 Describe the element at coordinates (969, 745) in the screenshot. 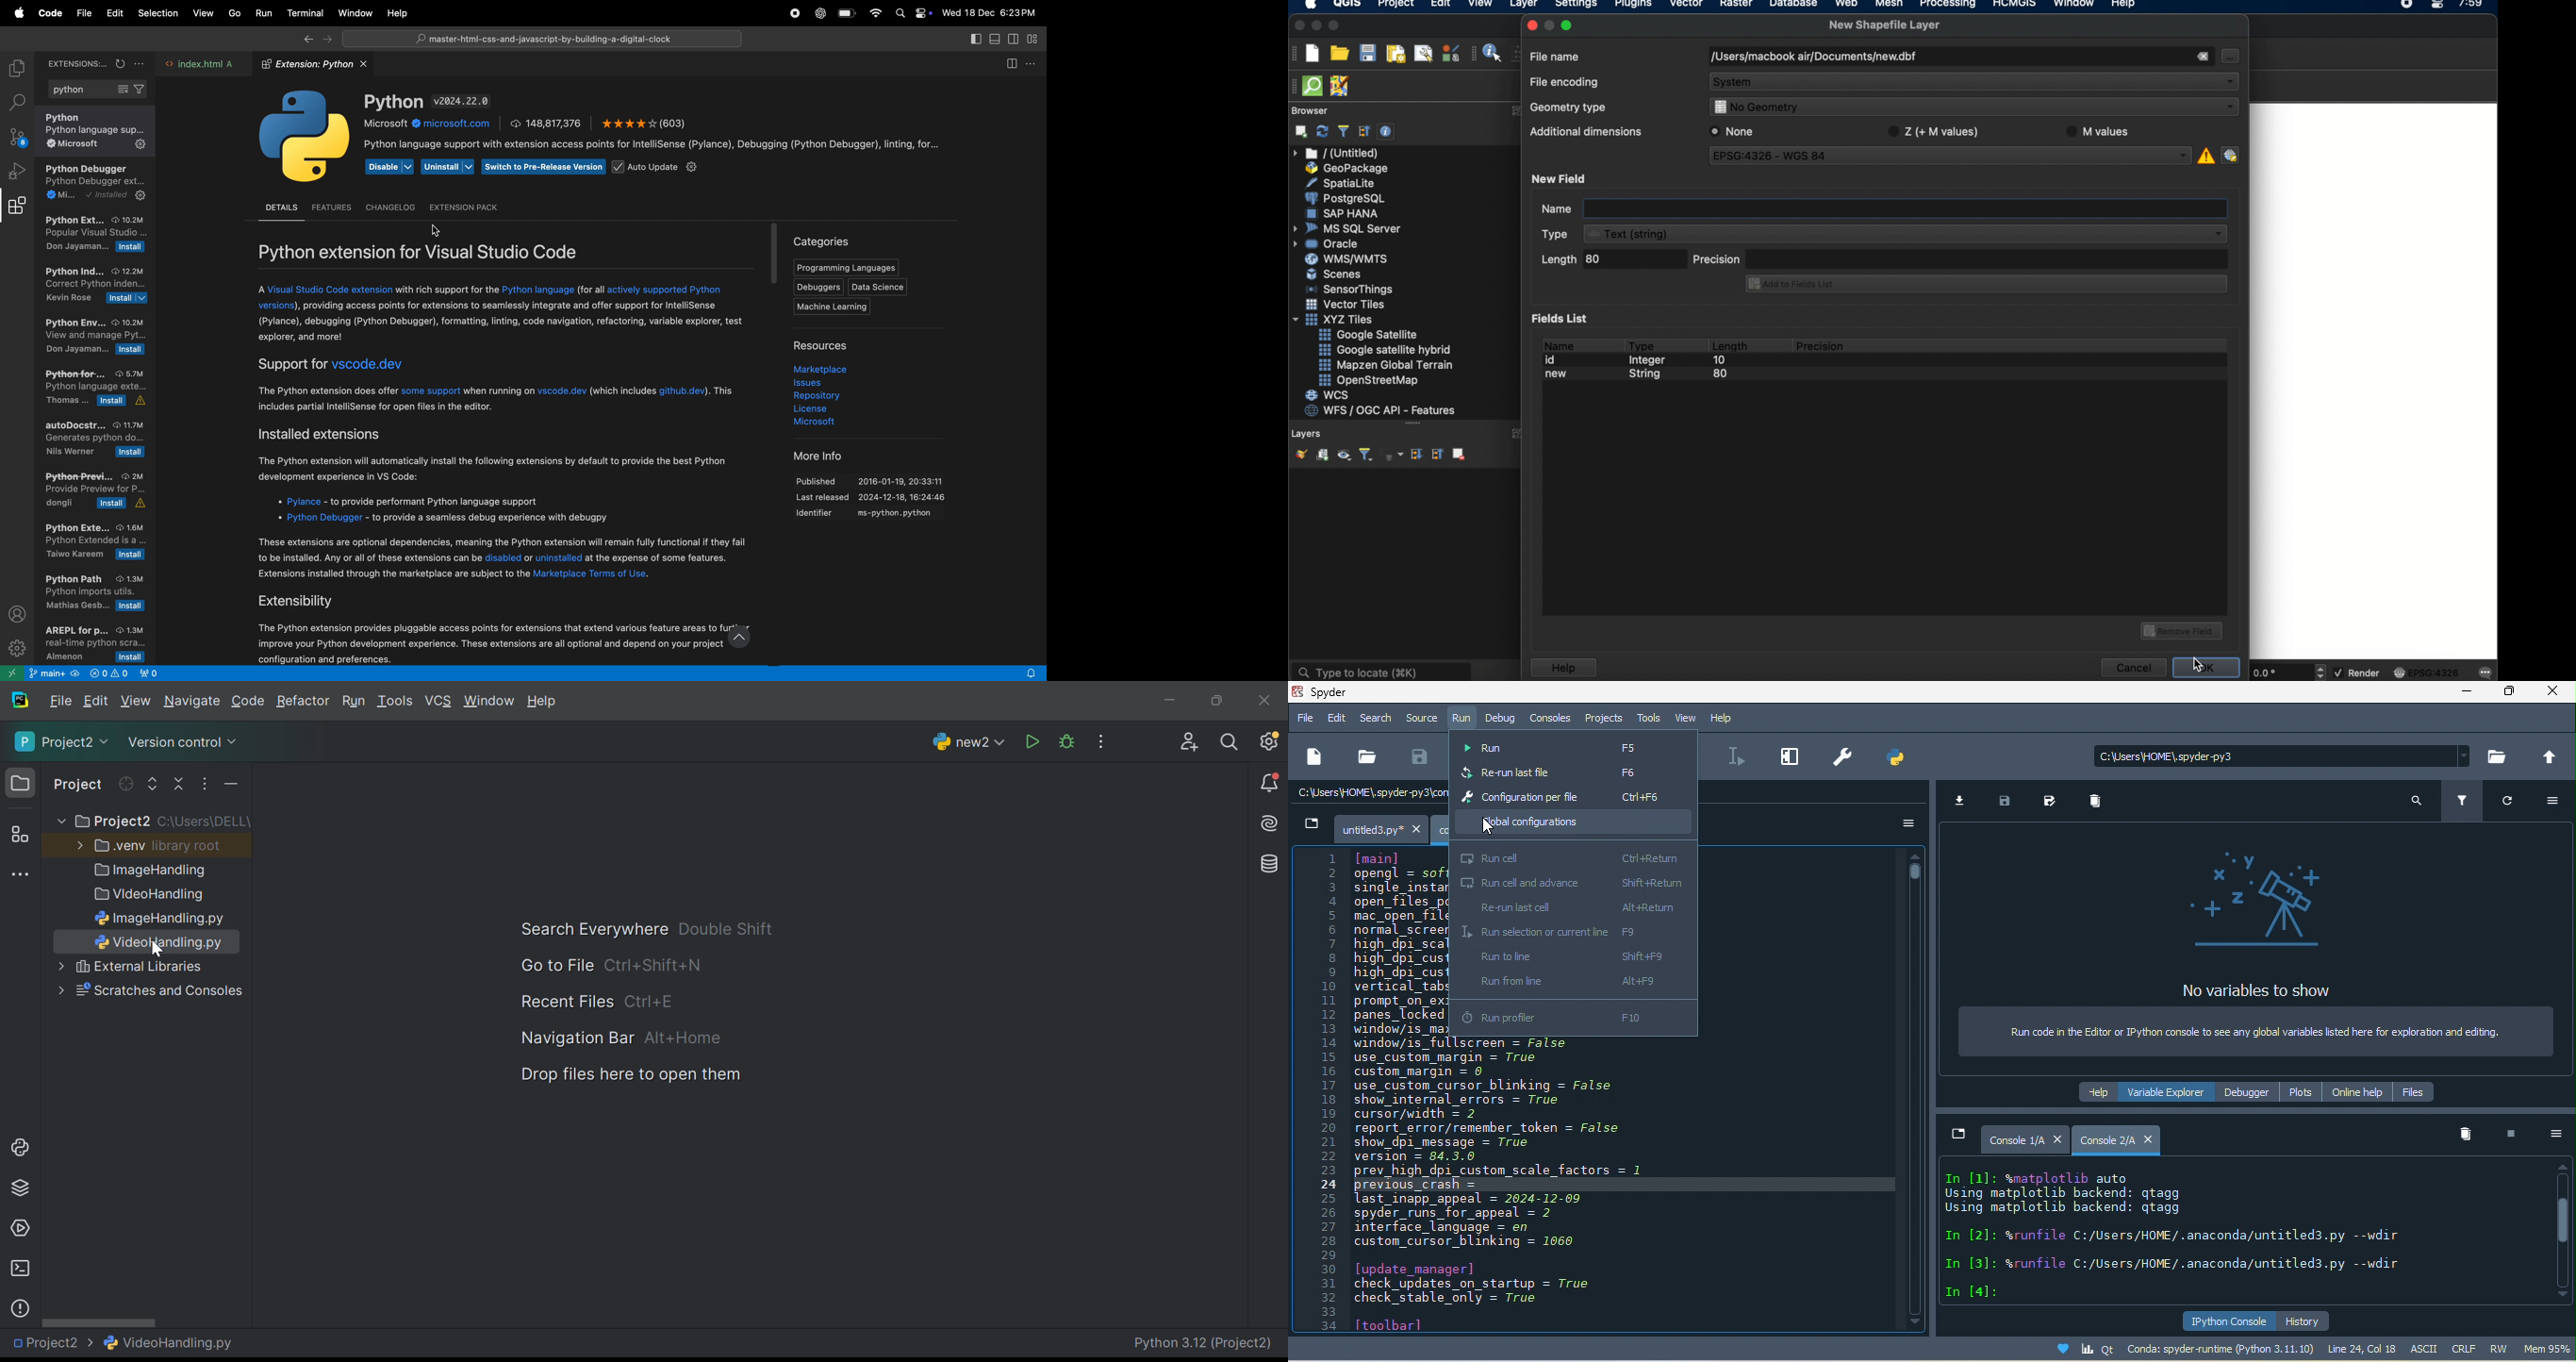

I see `new2` at that location.